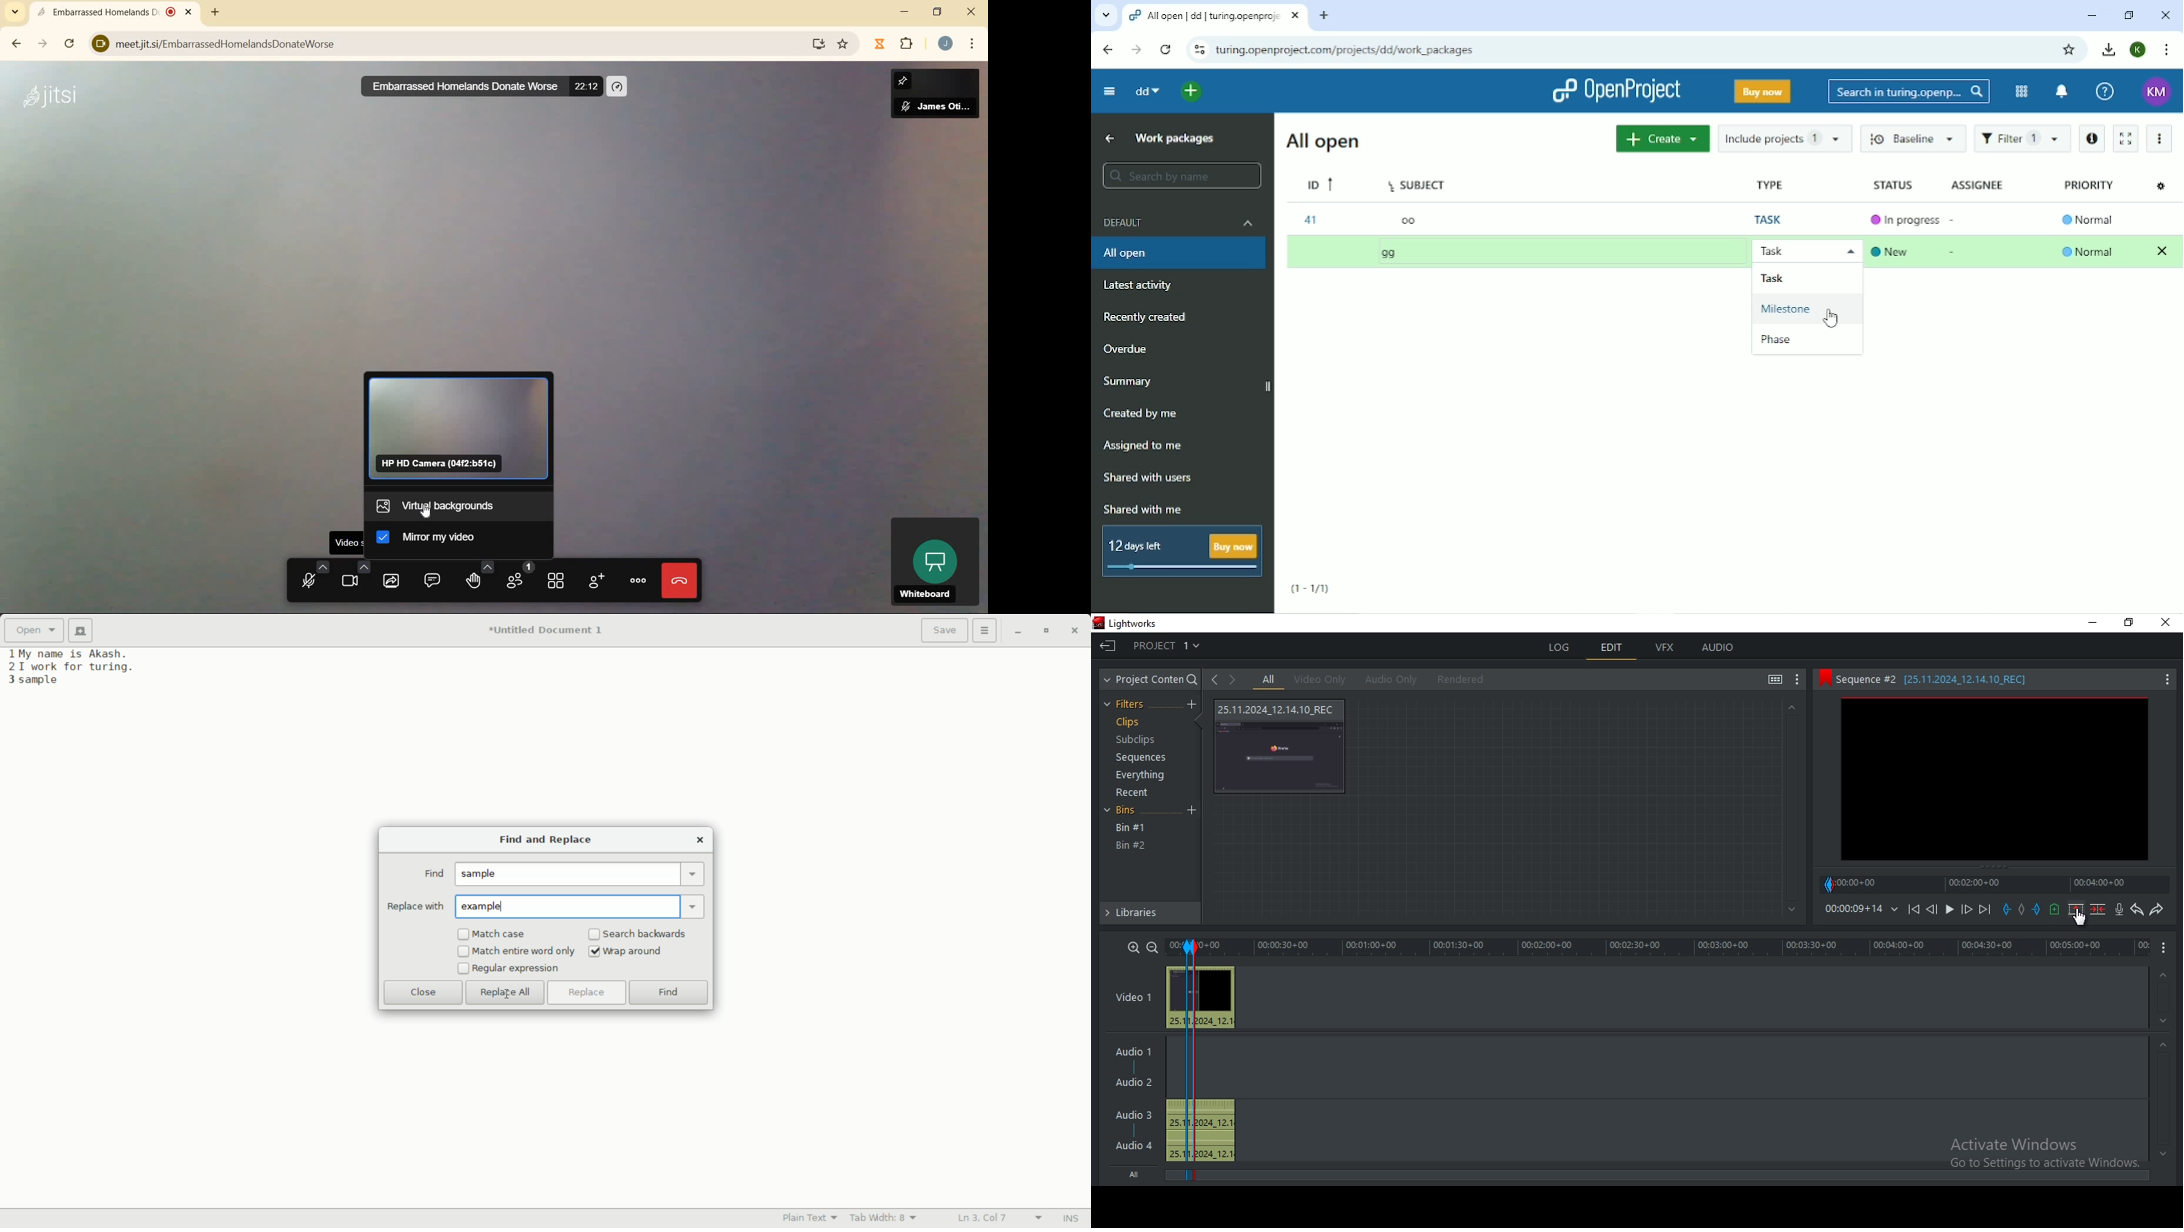 This screenshot has width=2184, height=1232. I want to click on save, so click(945, 632).